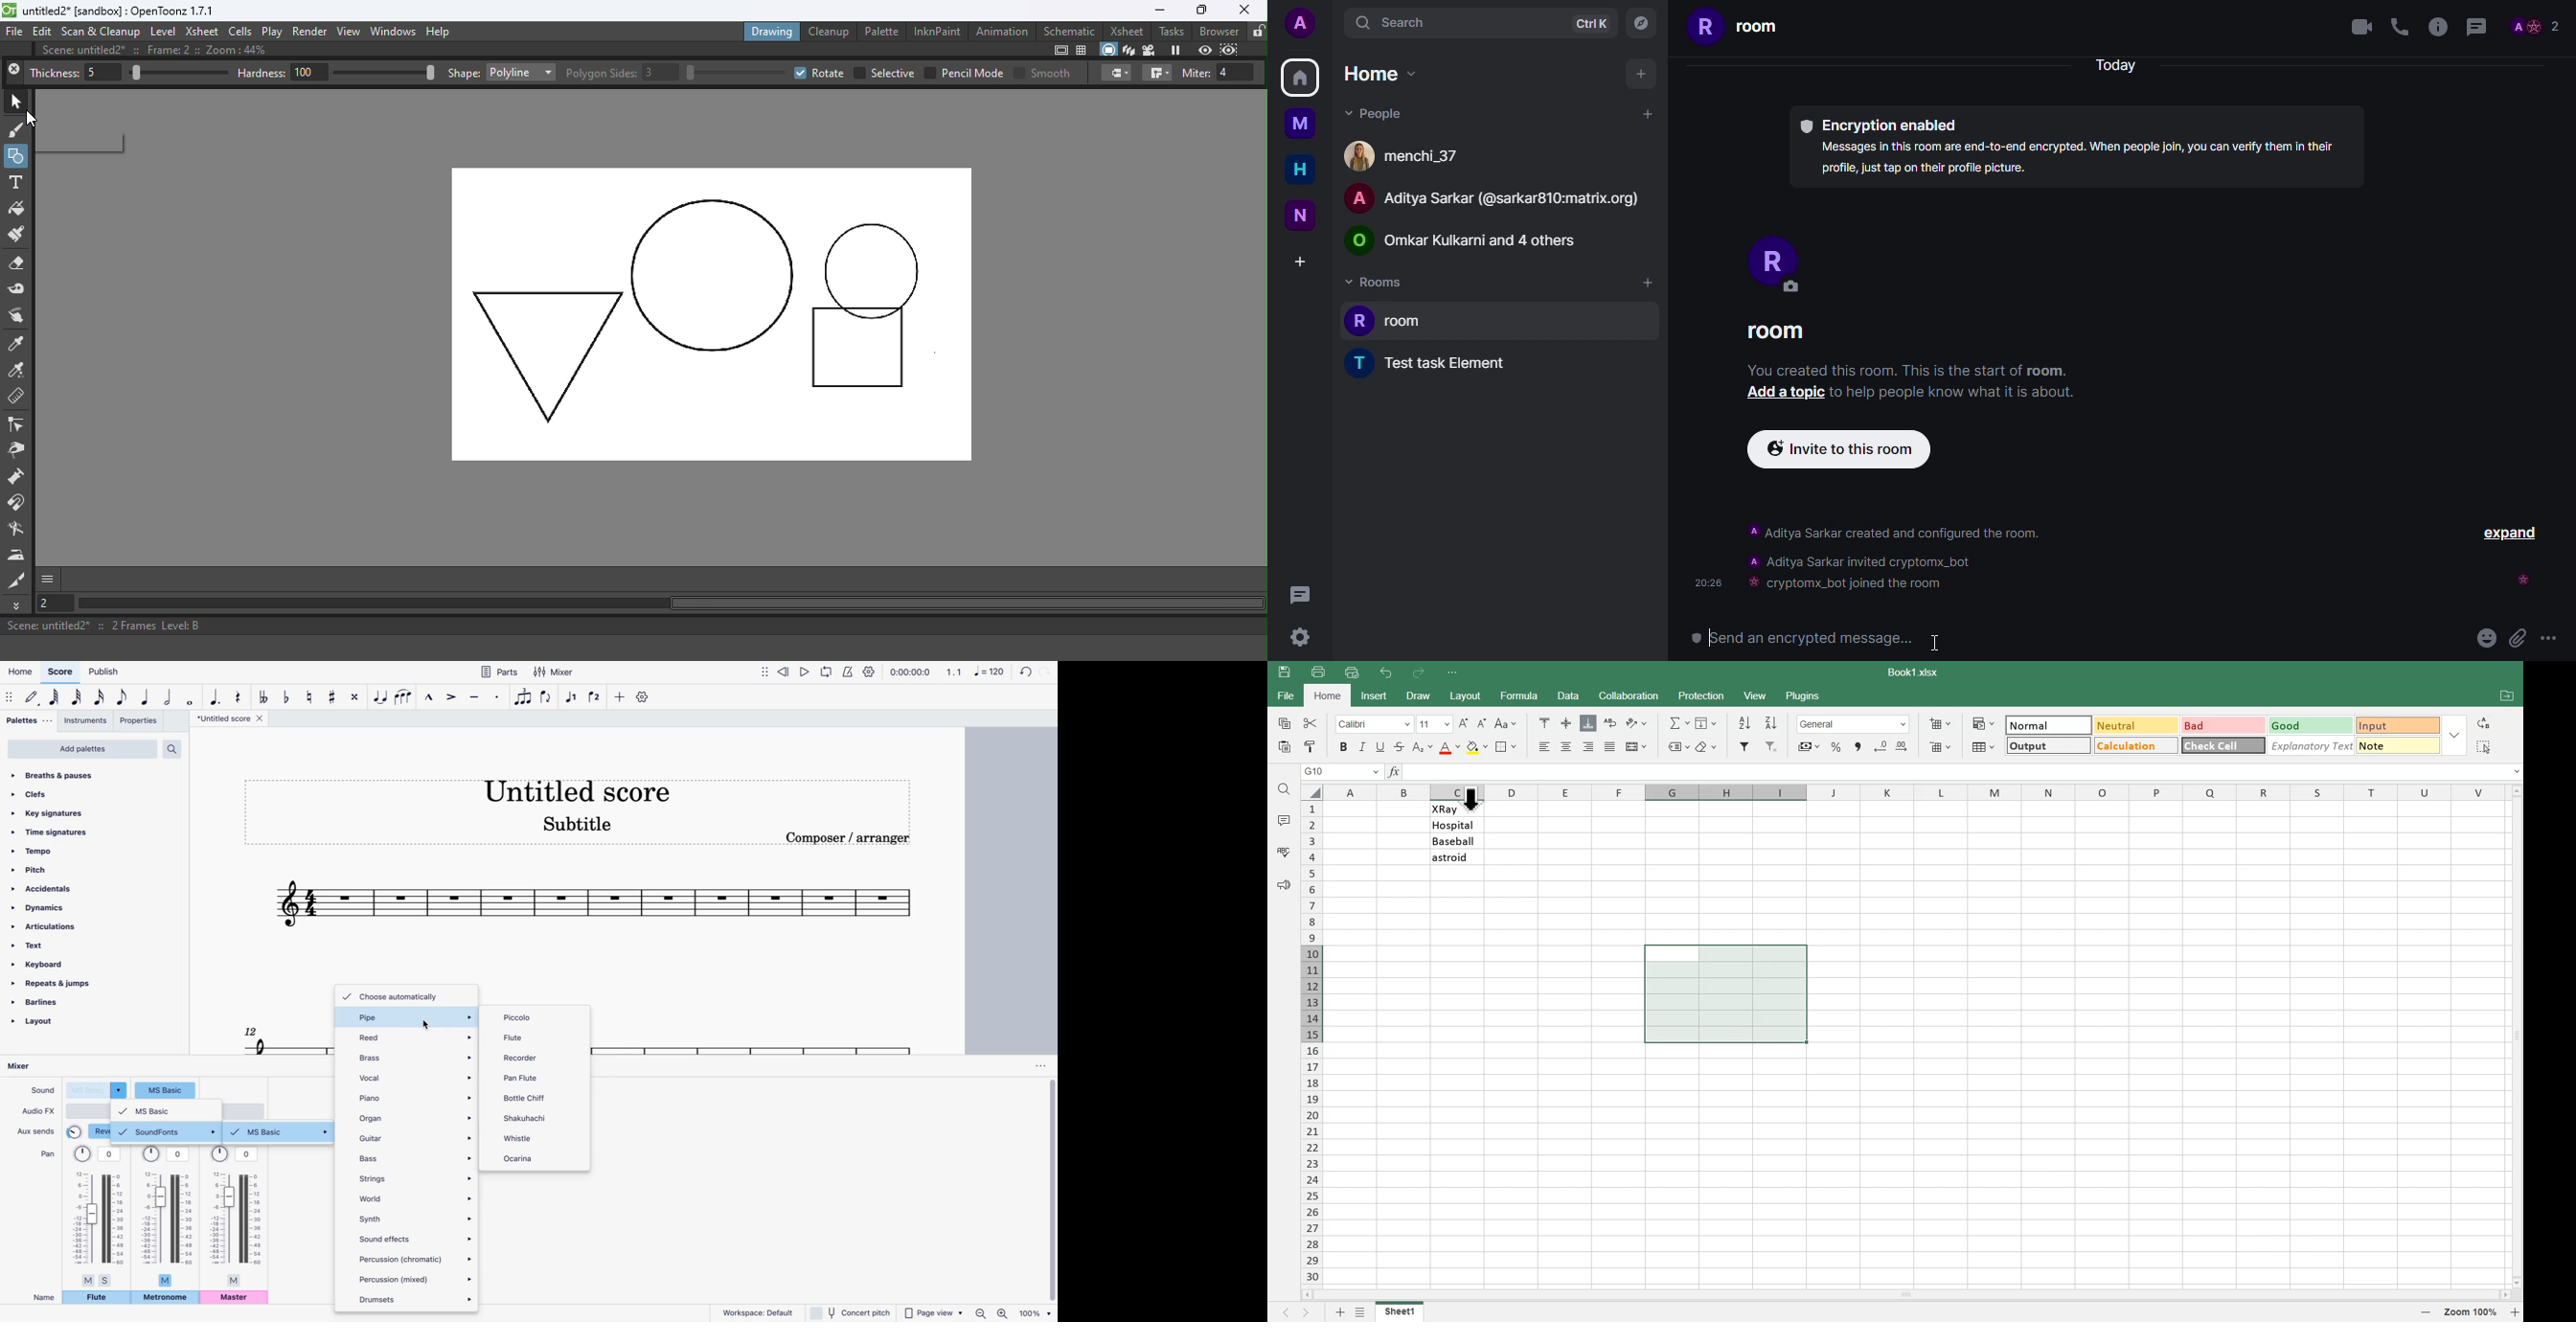 The image size is (2576, 1344). I want to click on Preview, so click(1205, 49).